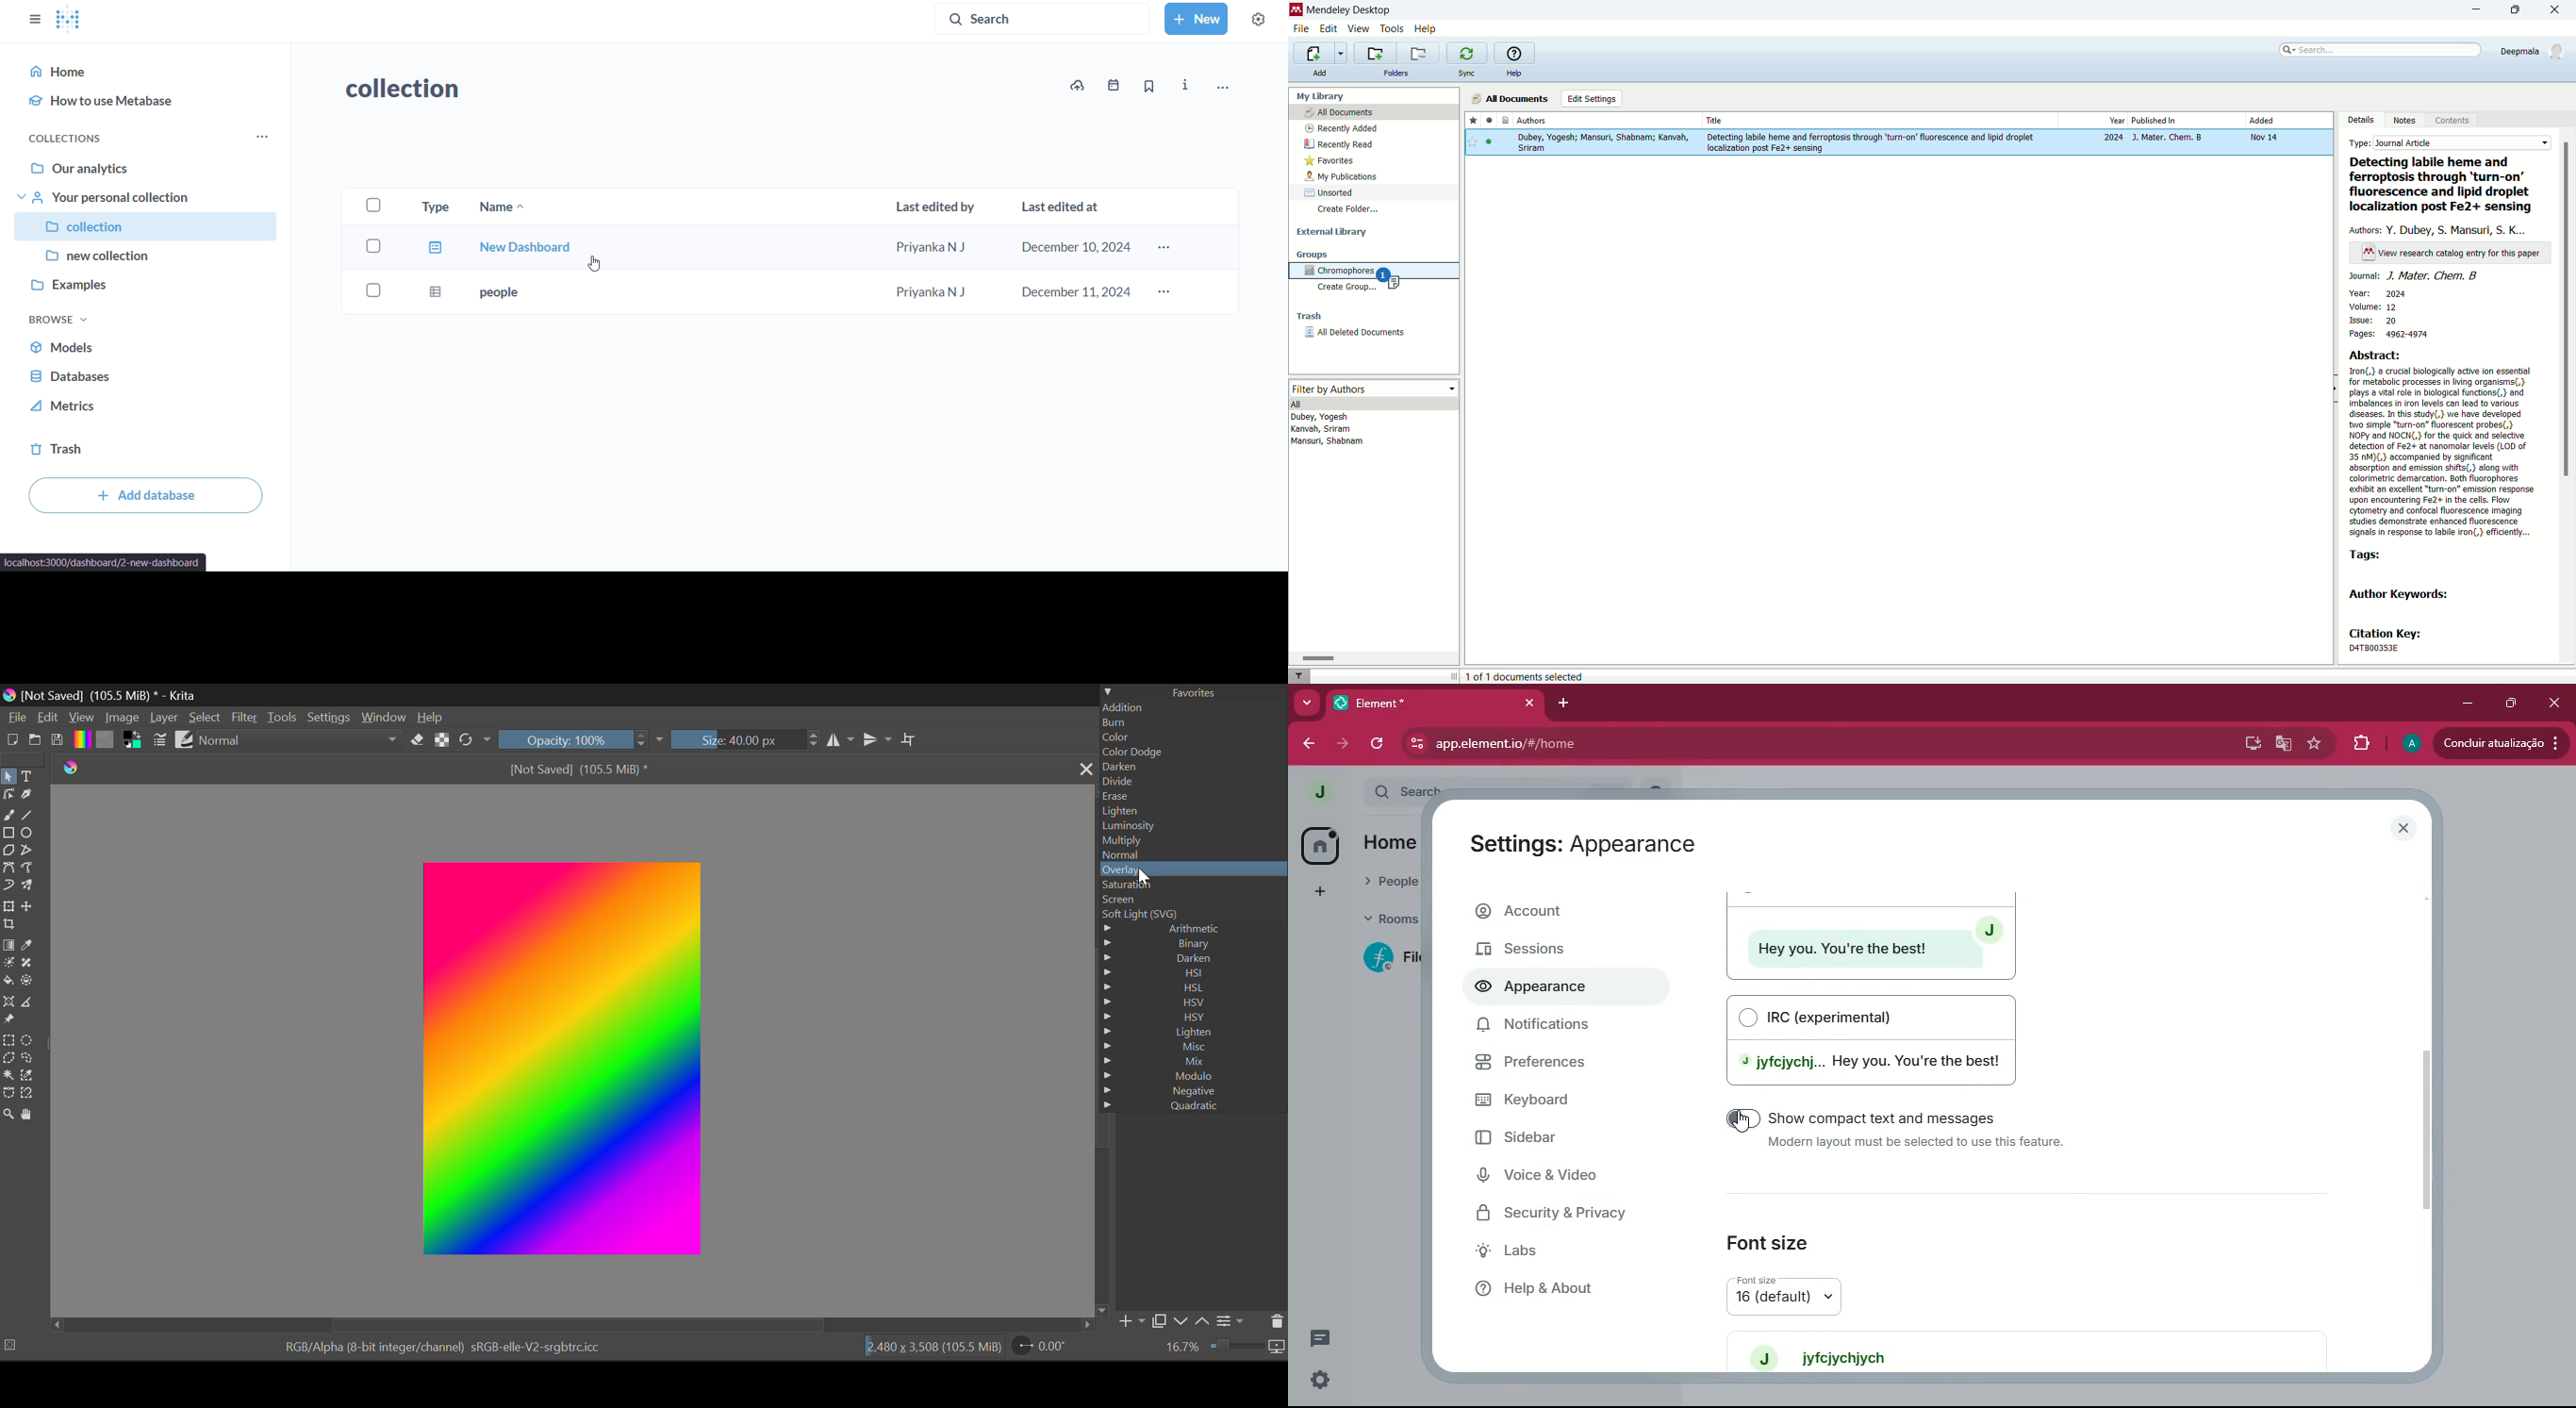  I want to click on Addition, so click(1193, 709).